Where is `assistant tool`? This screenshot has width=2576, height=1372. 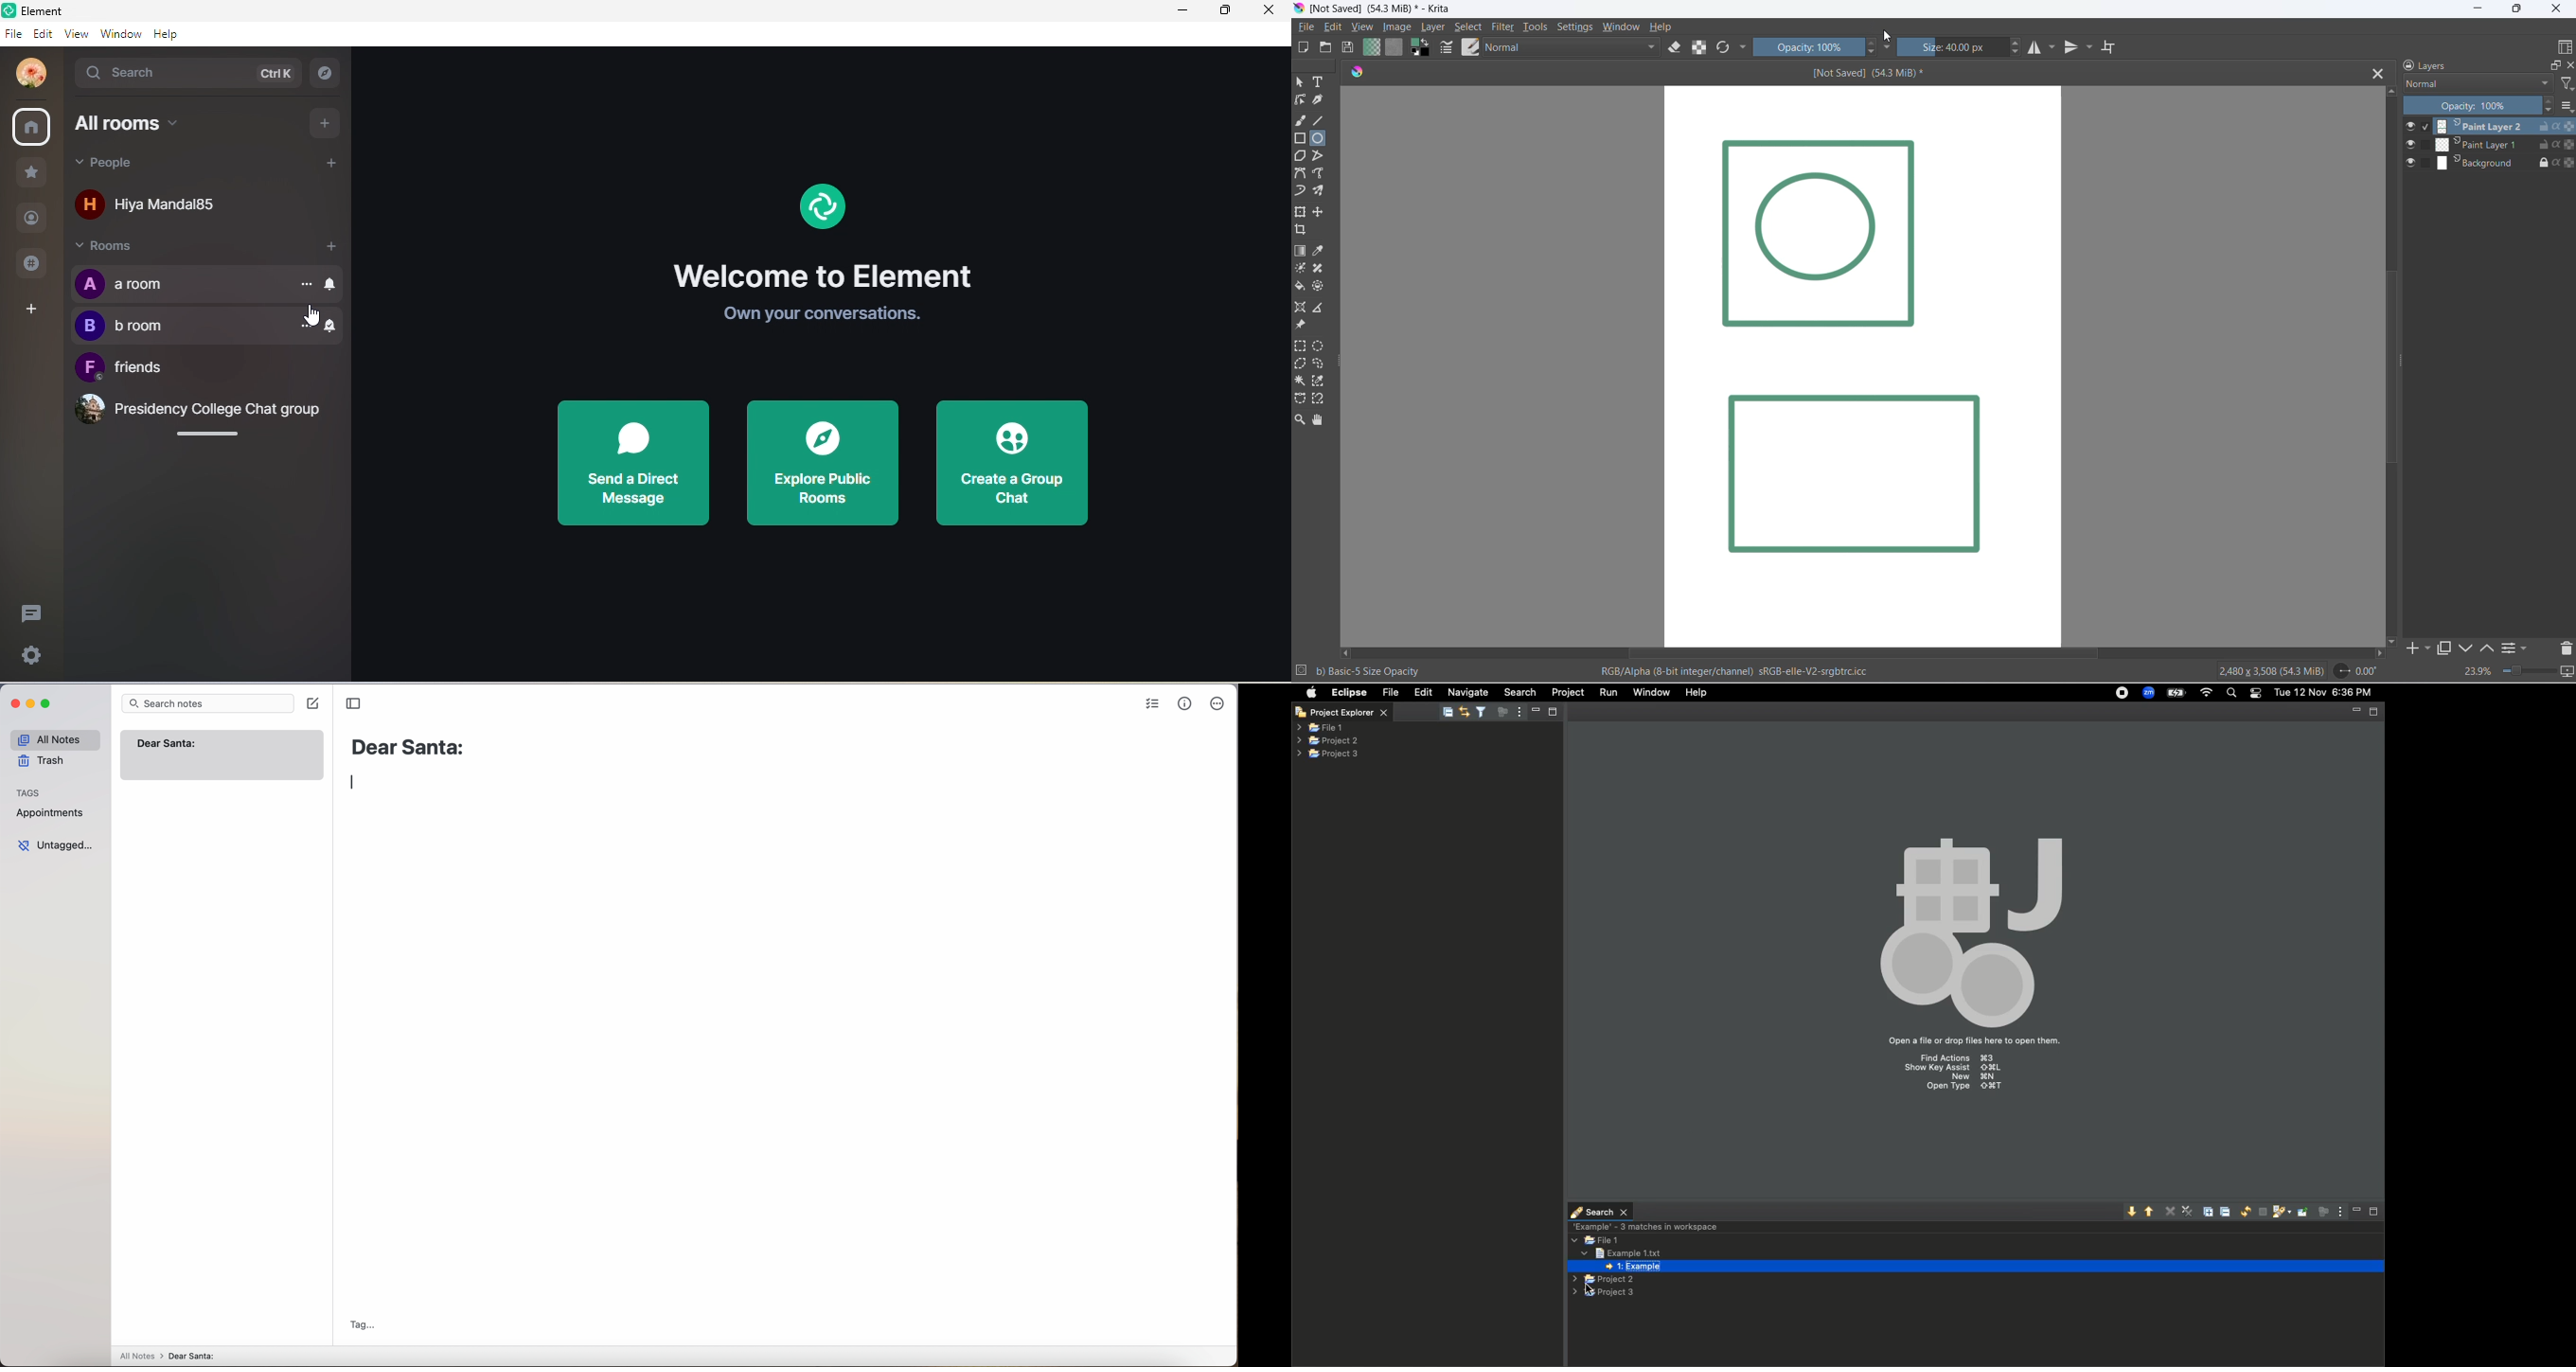
assistant tool is located at coordinates (1301, 308).